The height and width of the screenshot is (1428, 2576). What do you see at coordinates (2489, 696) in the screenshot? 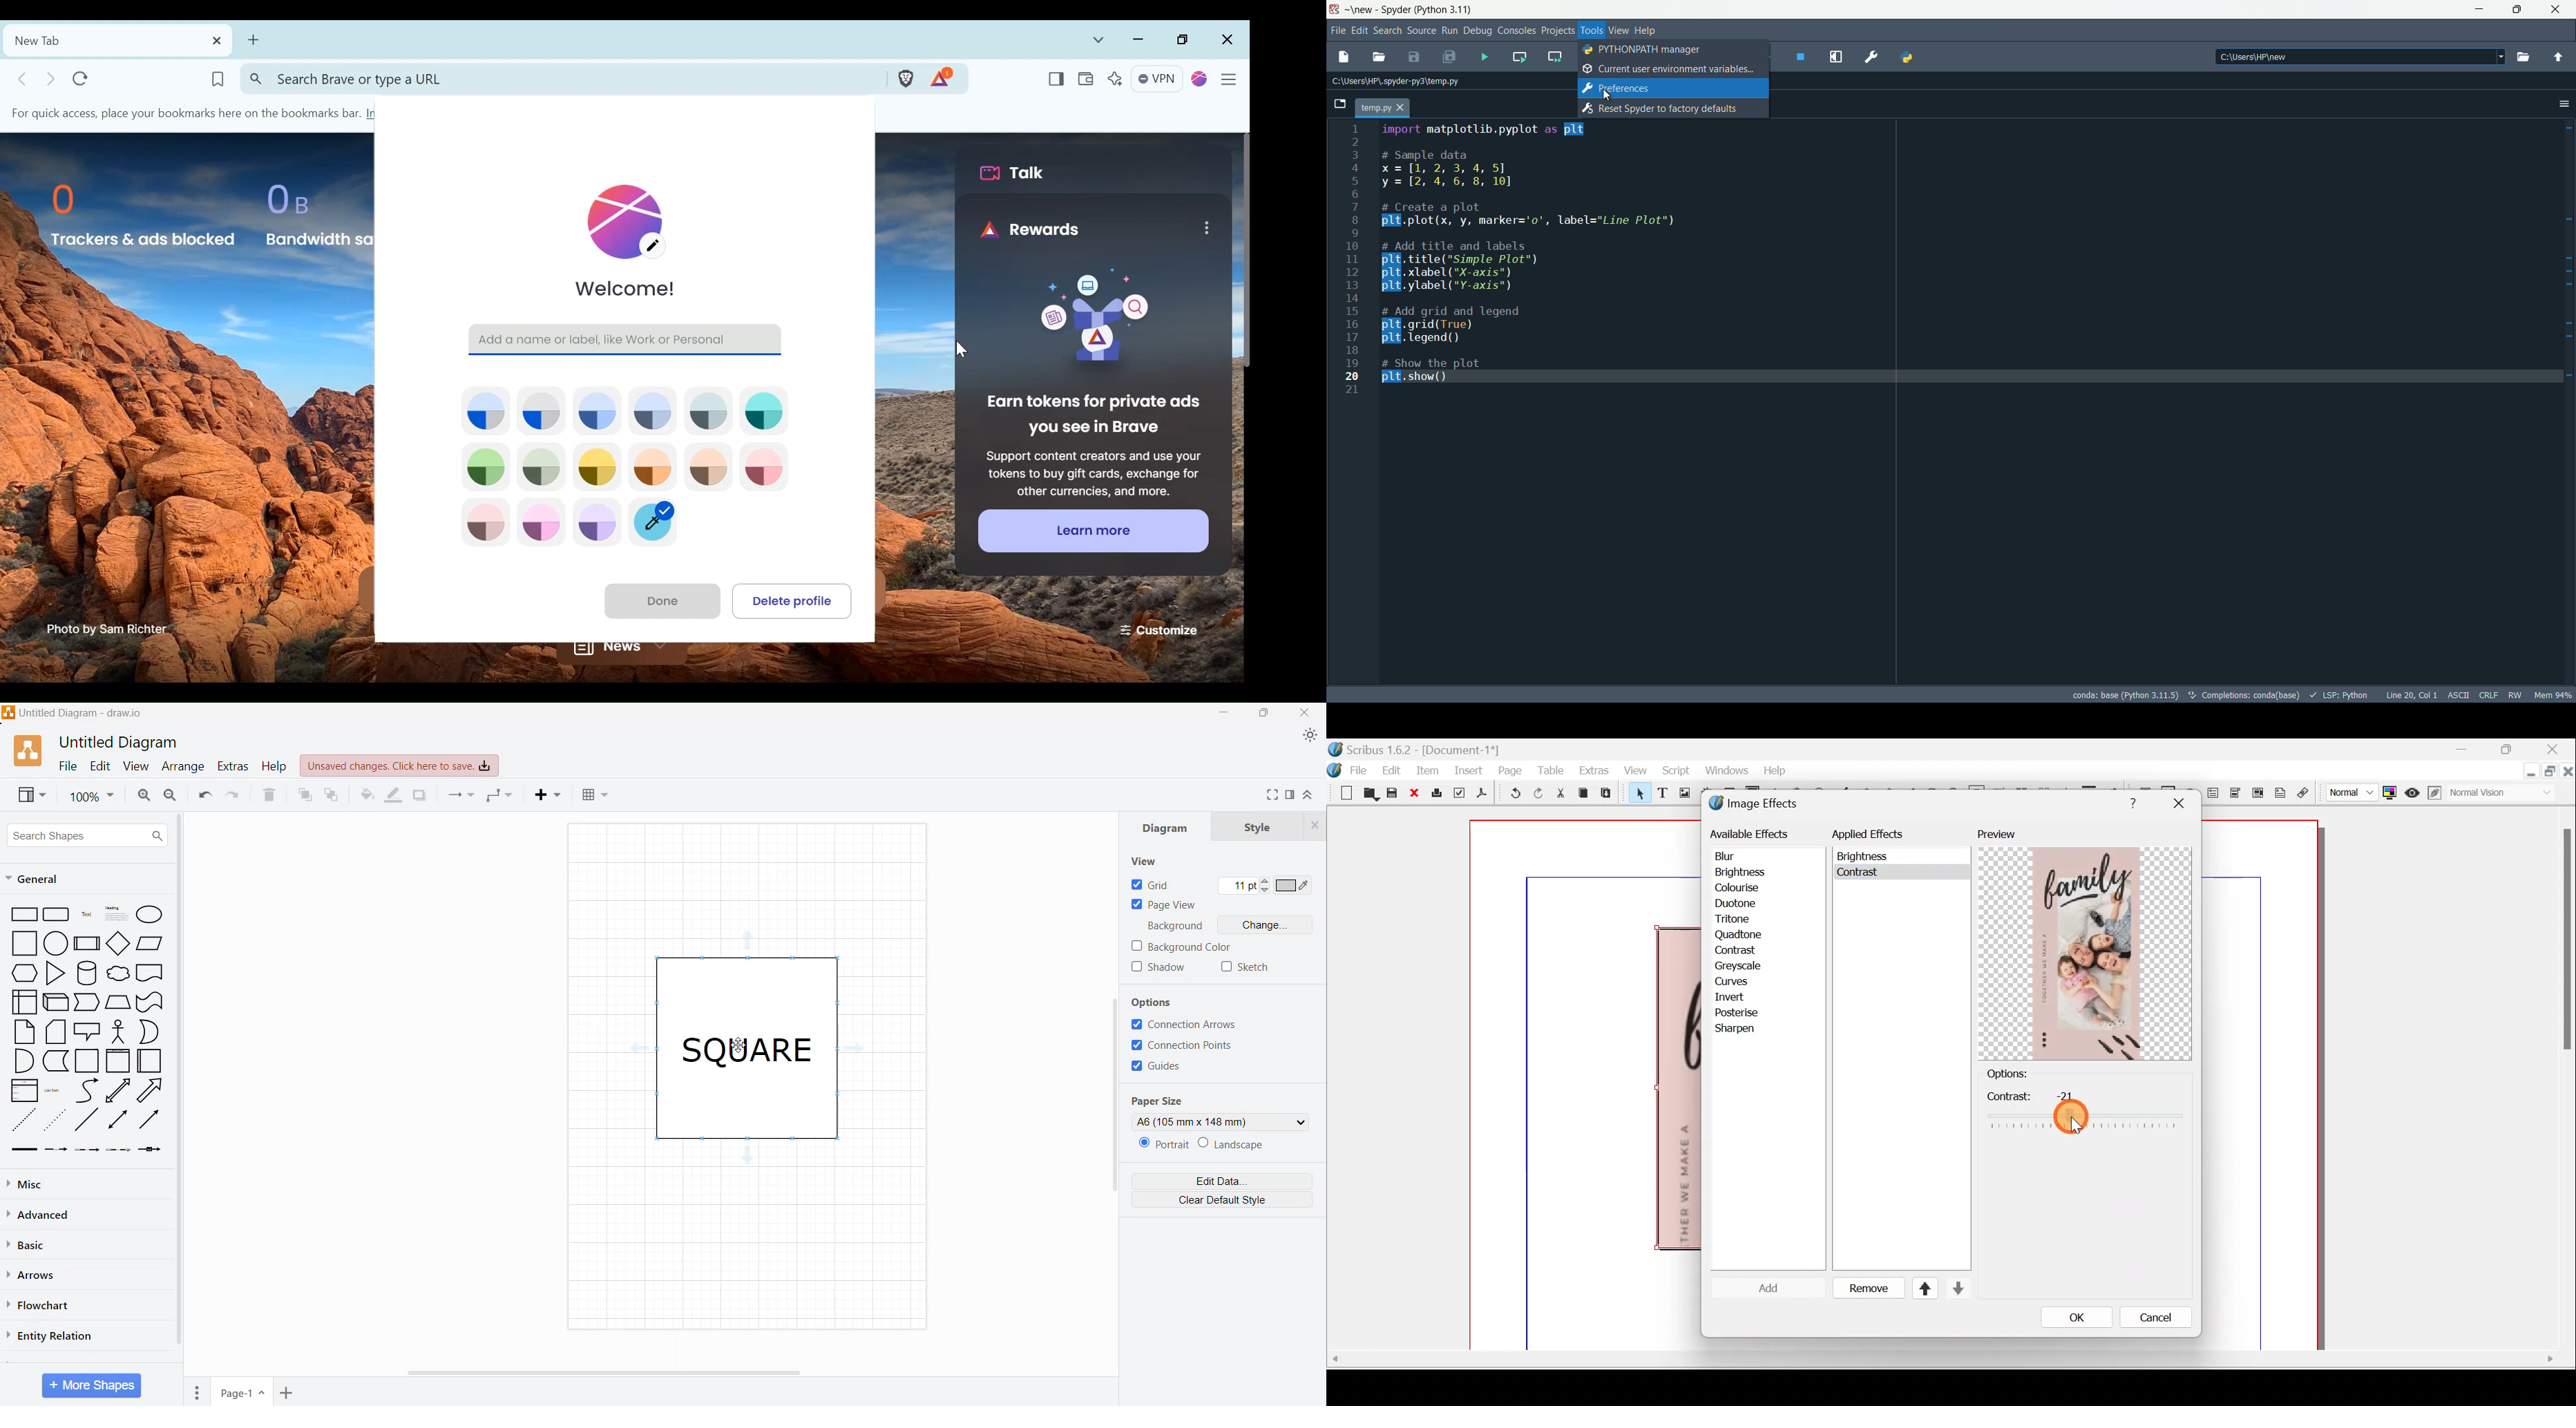
I see `file eol status` at bounding box center [2489, 696].